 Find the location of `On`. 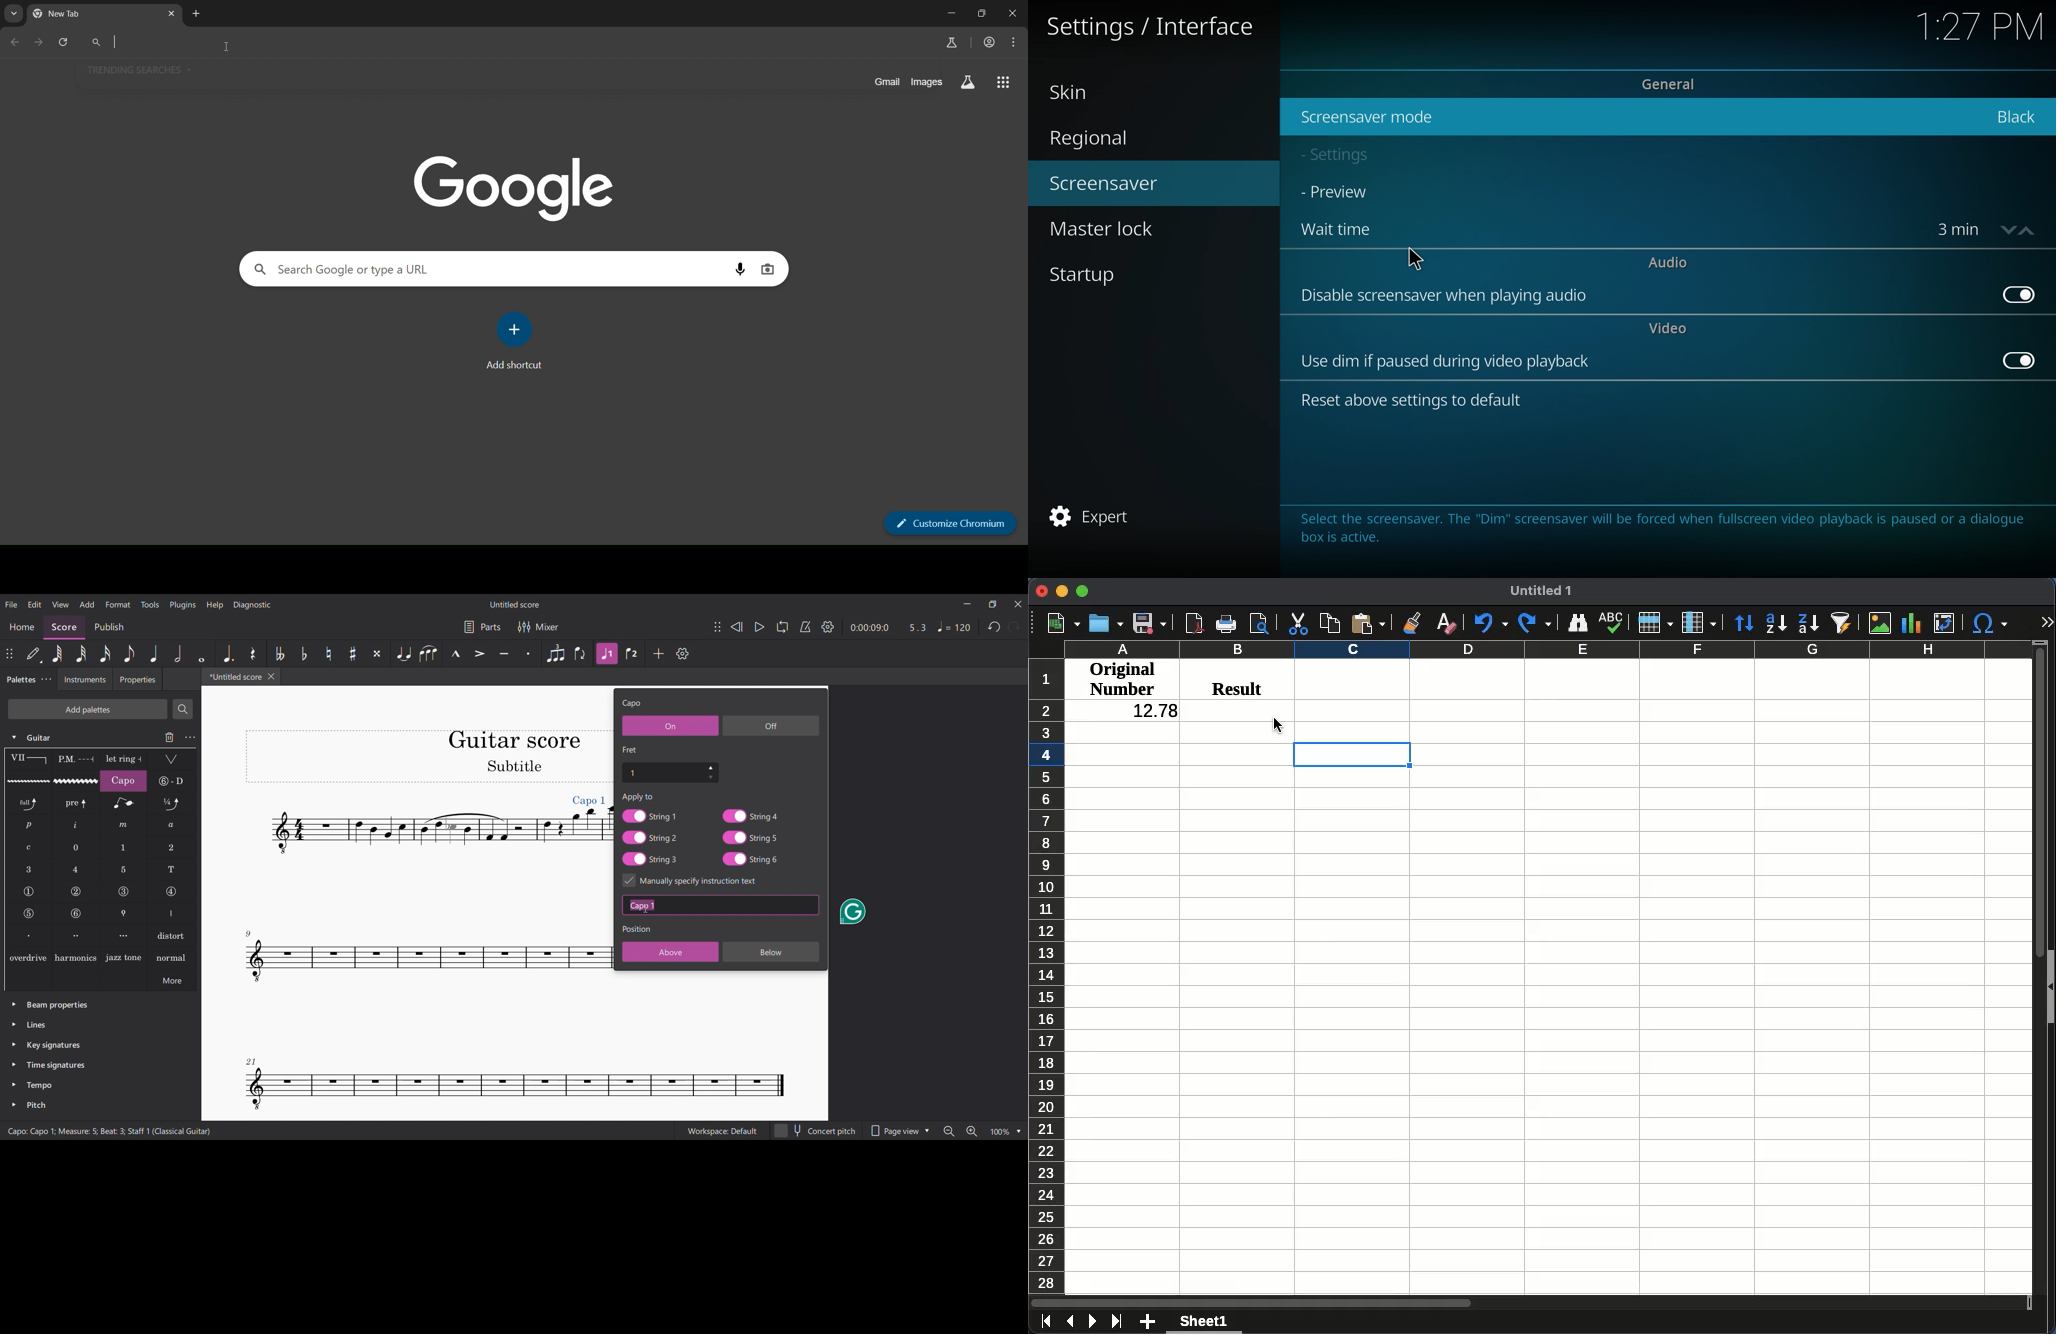

On is located at coordinates (670, 725).